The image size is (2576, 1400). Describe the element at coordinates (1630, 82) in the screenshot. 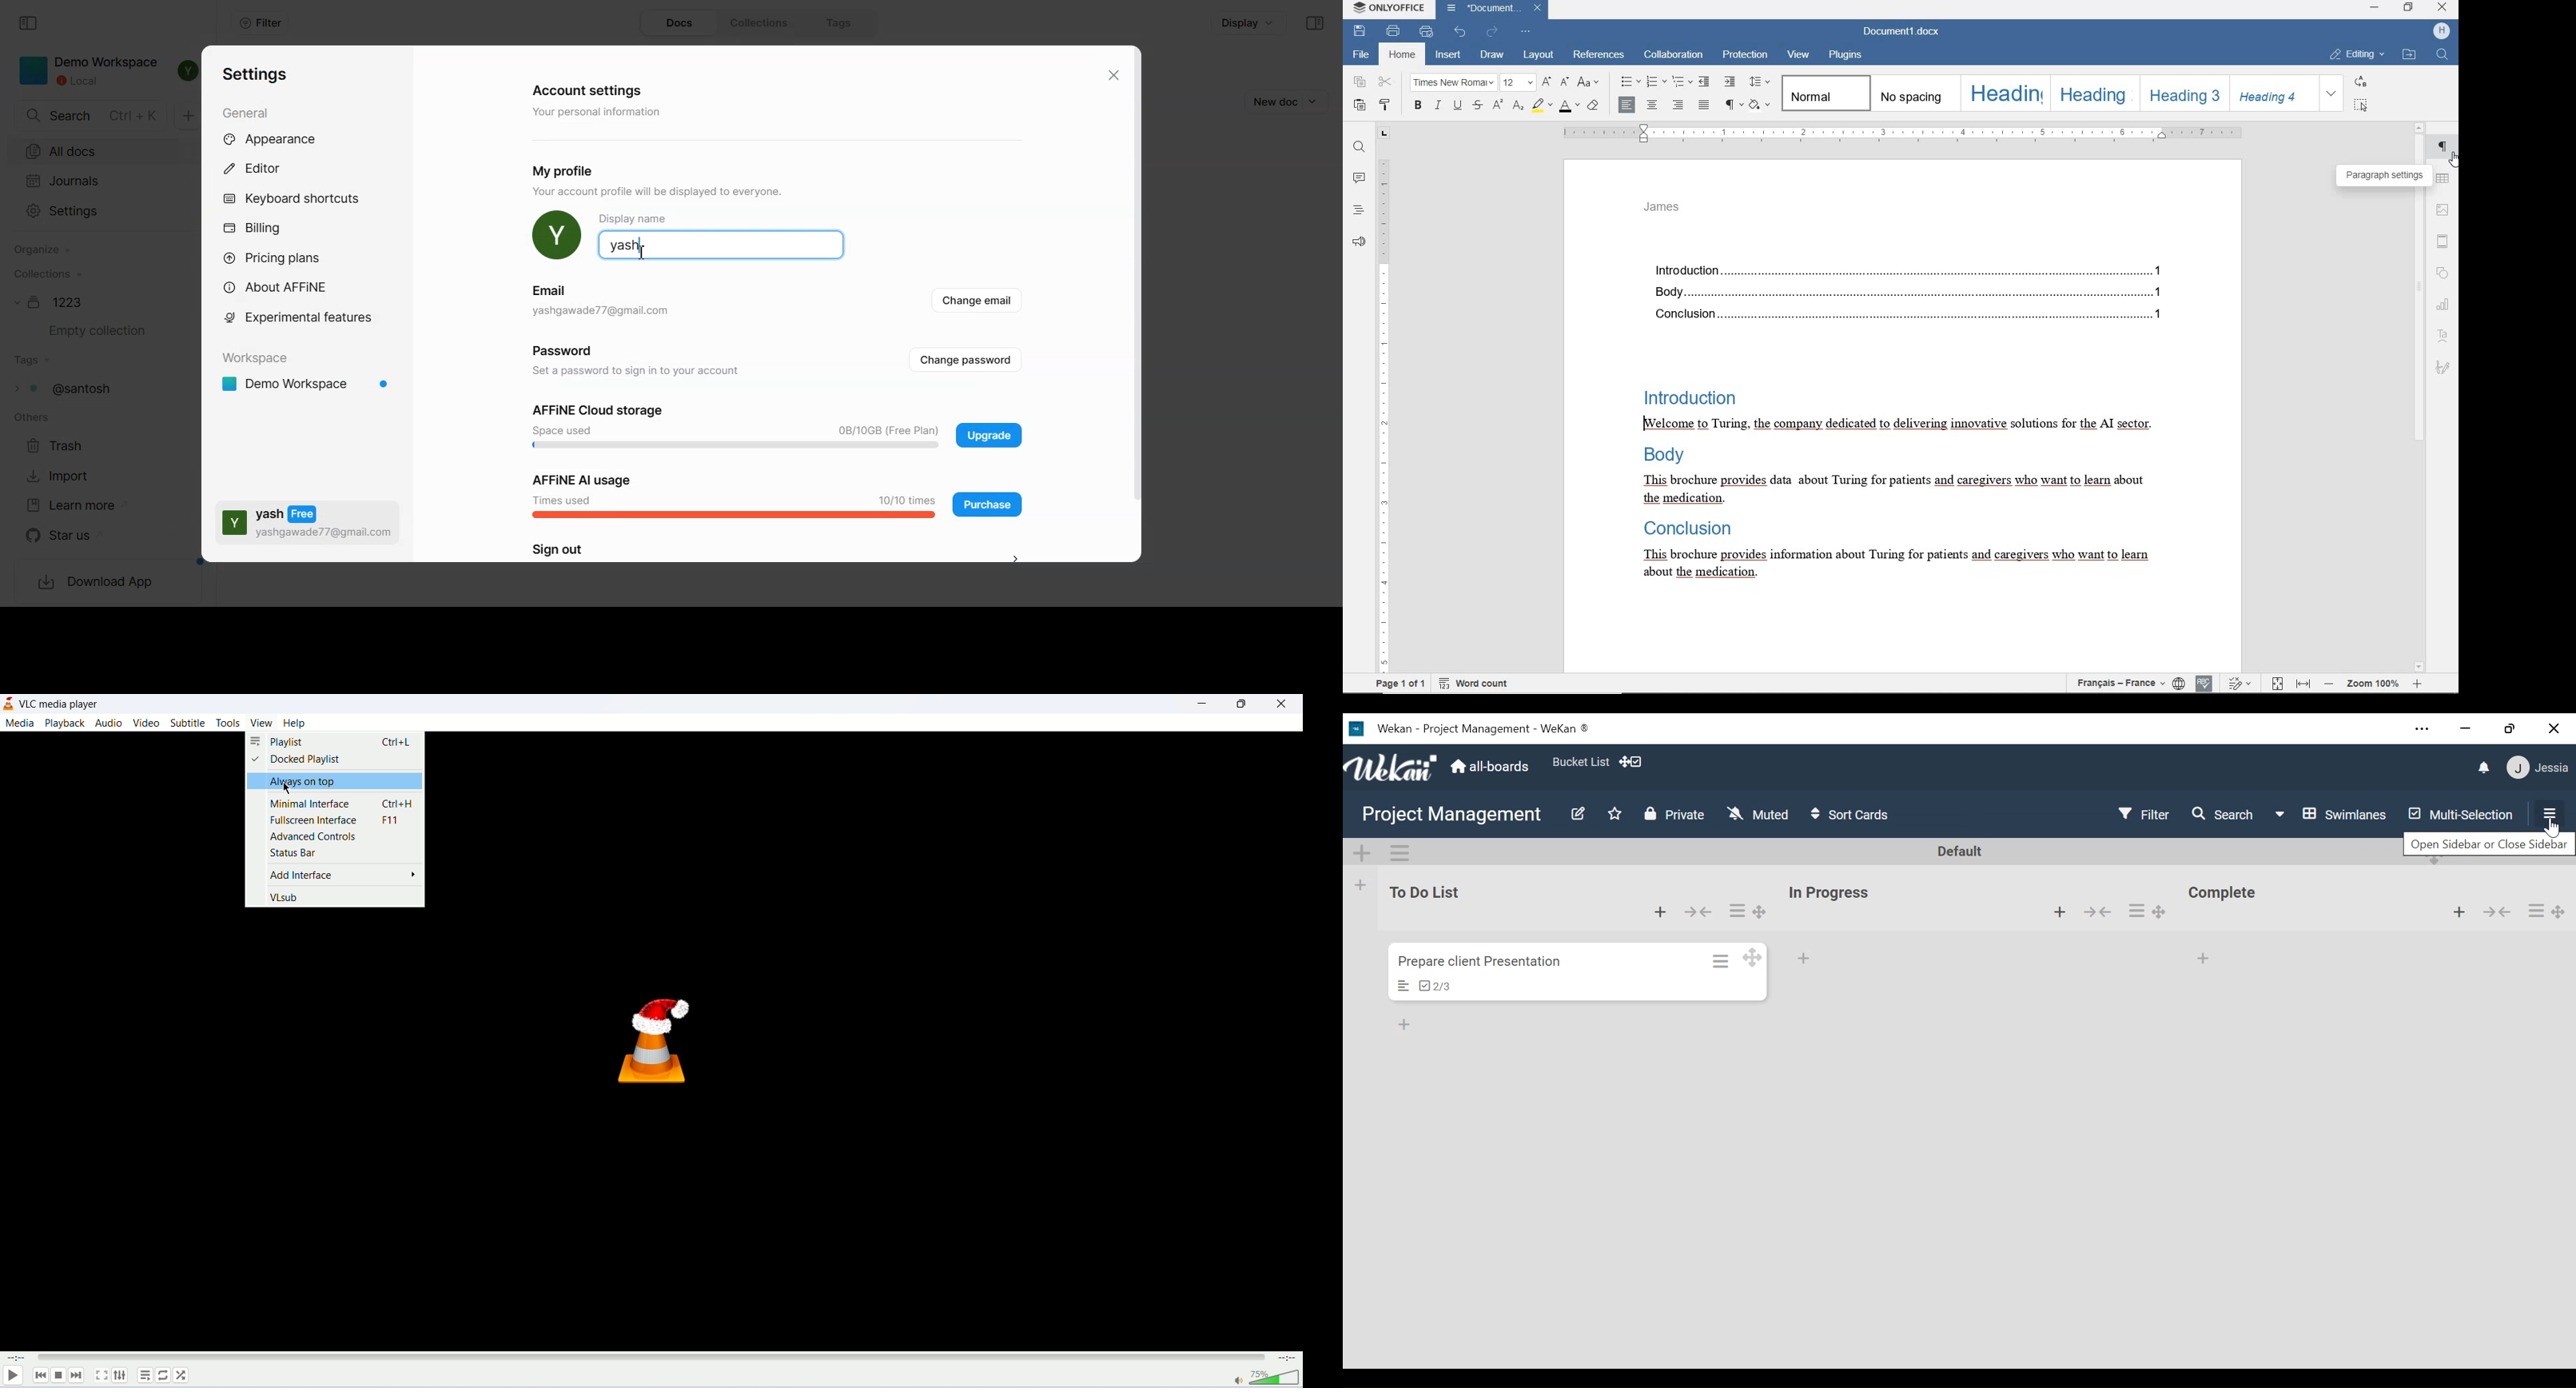

I see `bullets` at that location.